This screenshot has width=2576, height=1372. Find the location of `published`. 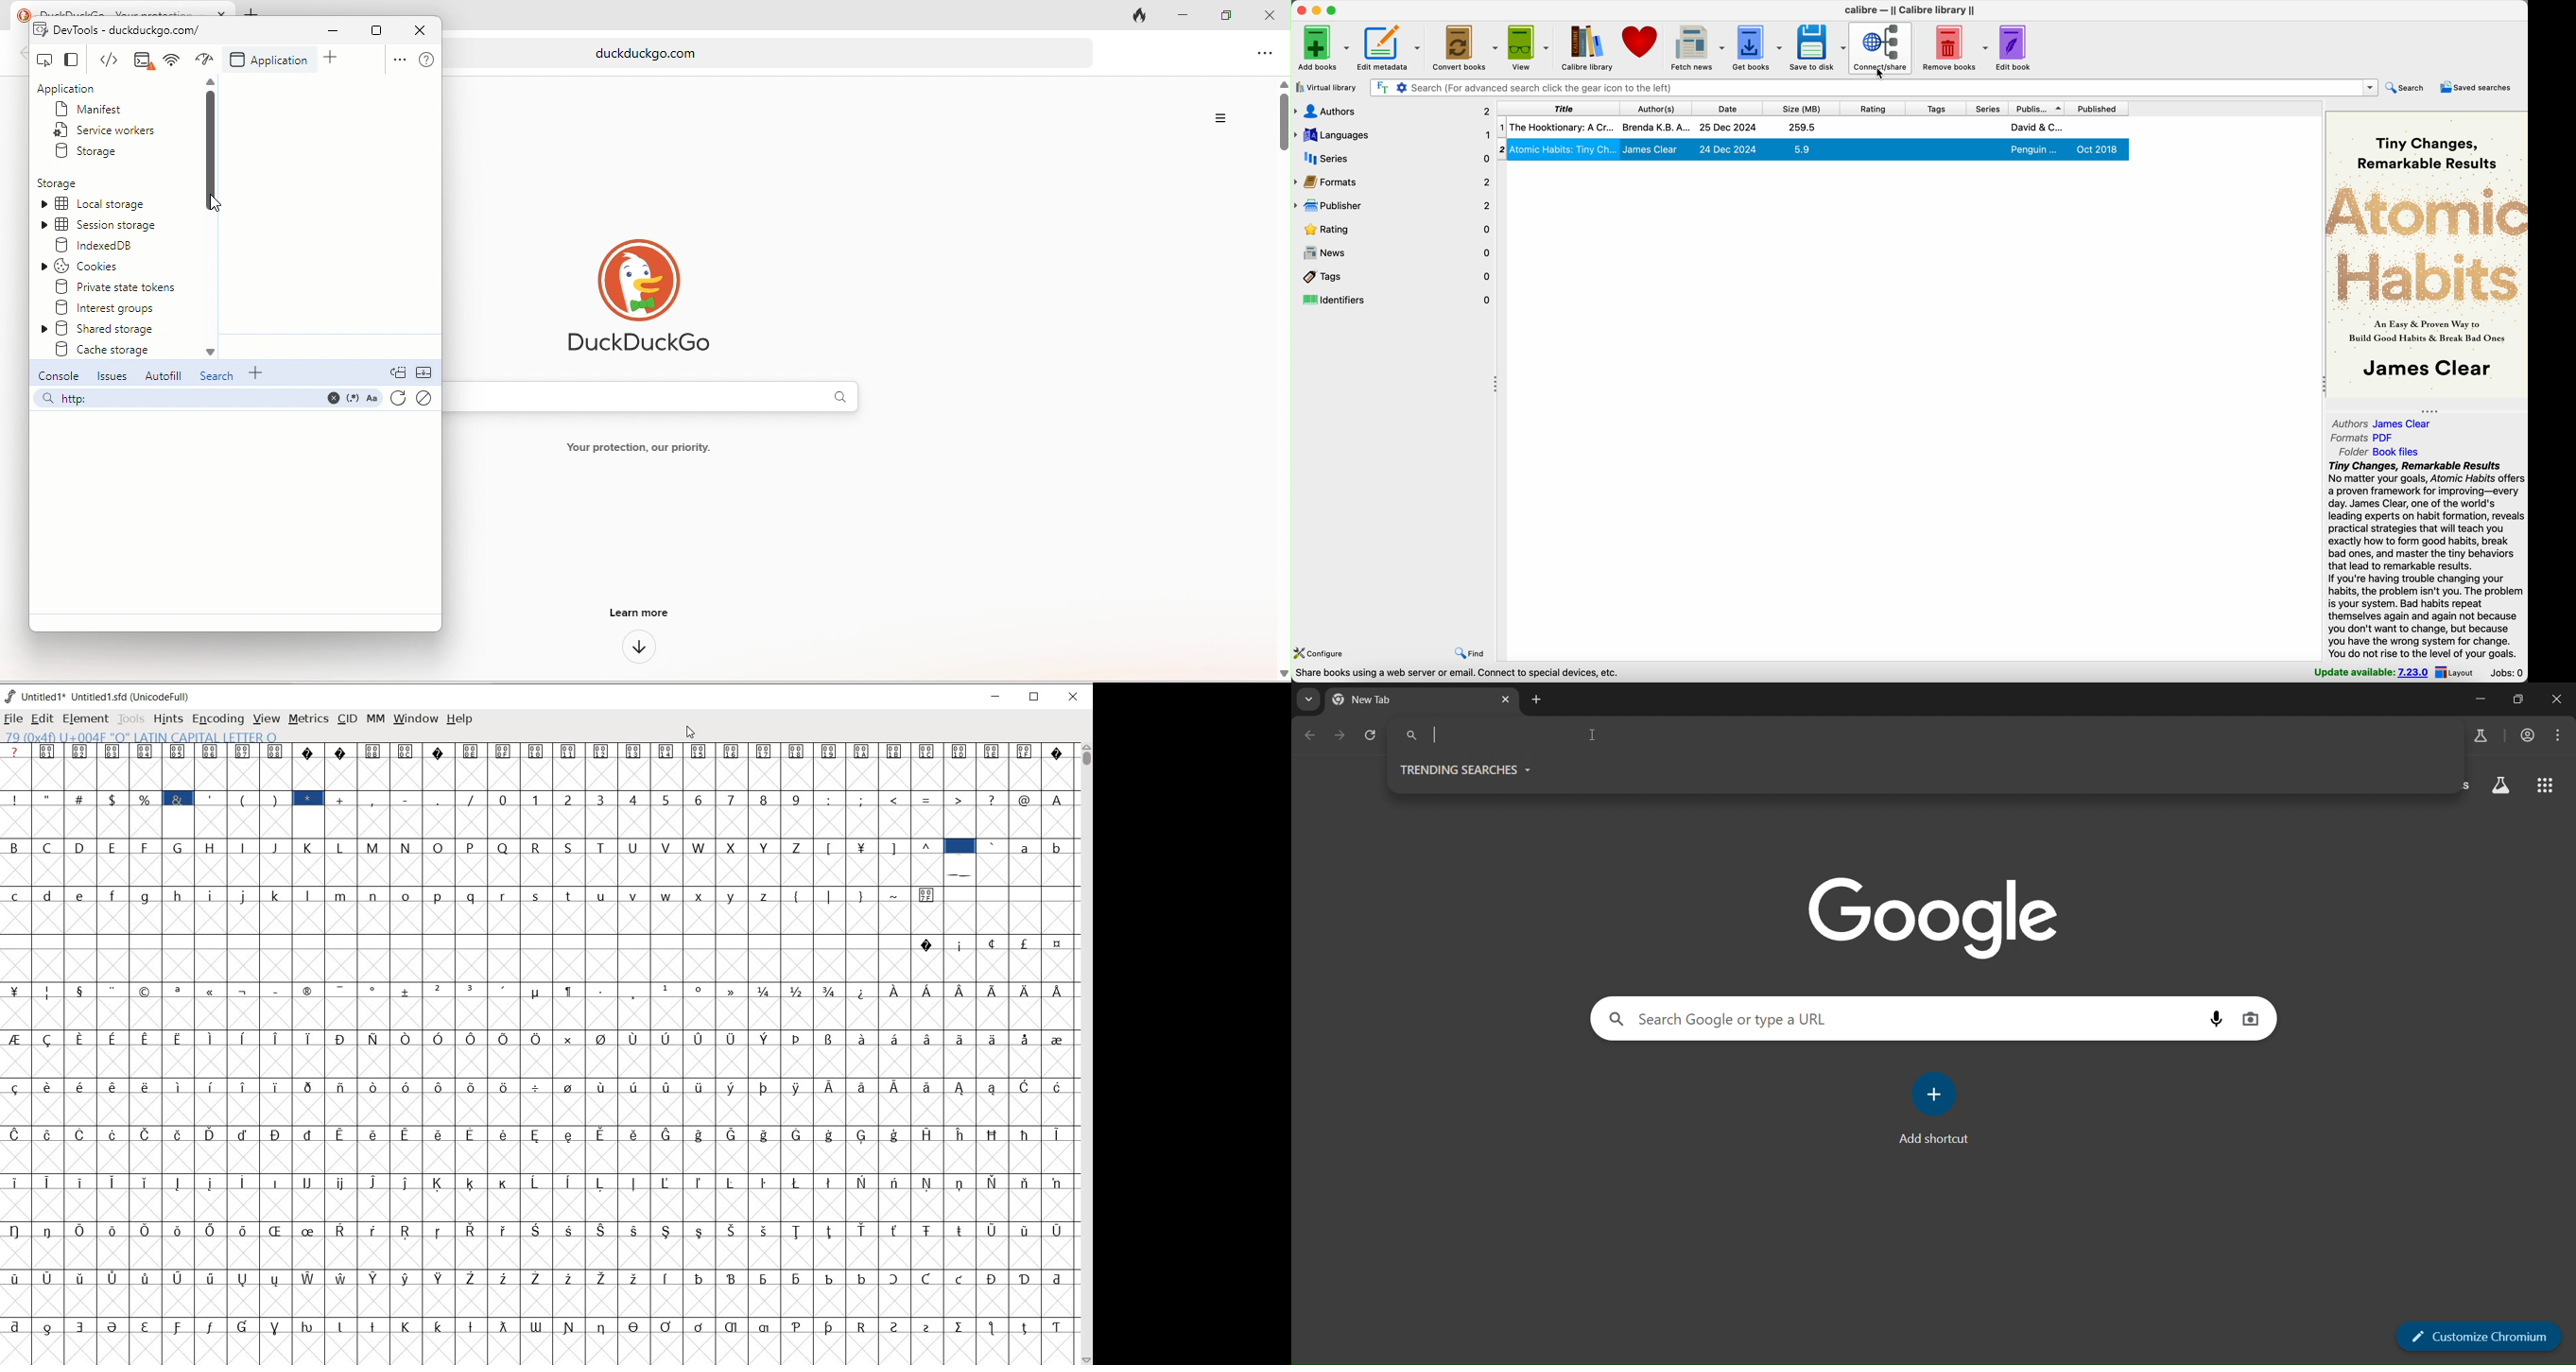

published is located at coordinates (2101, 108).